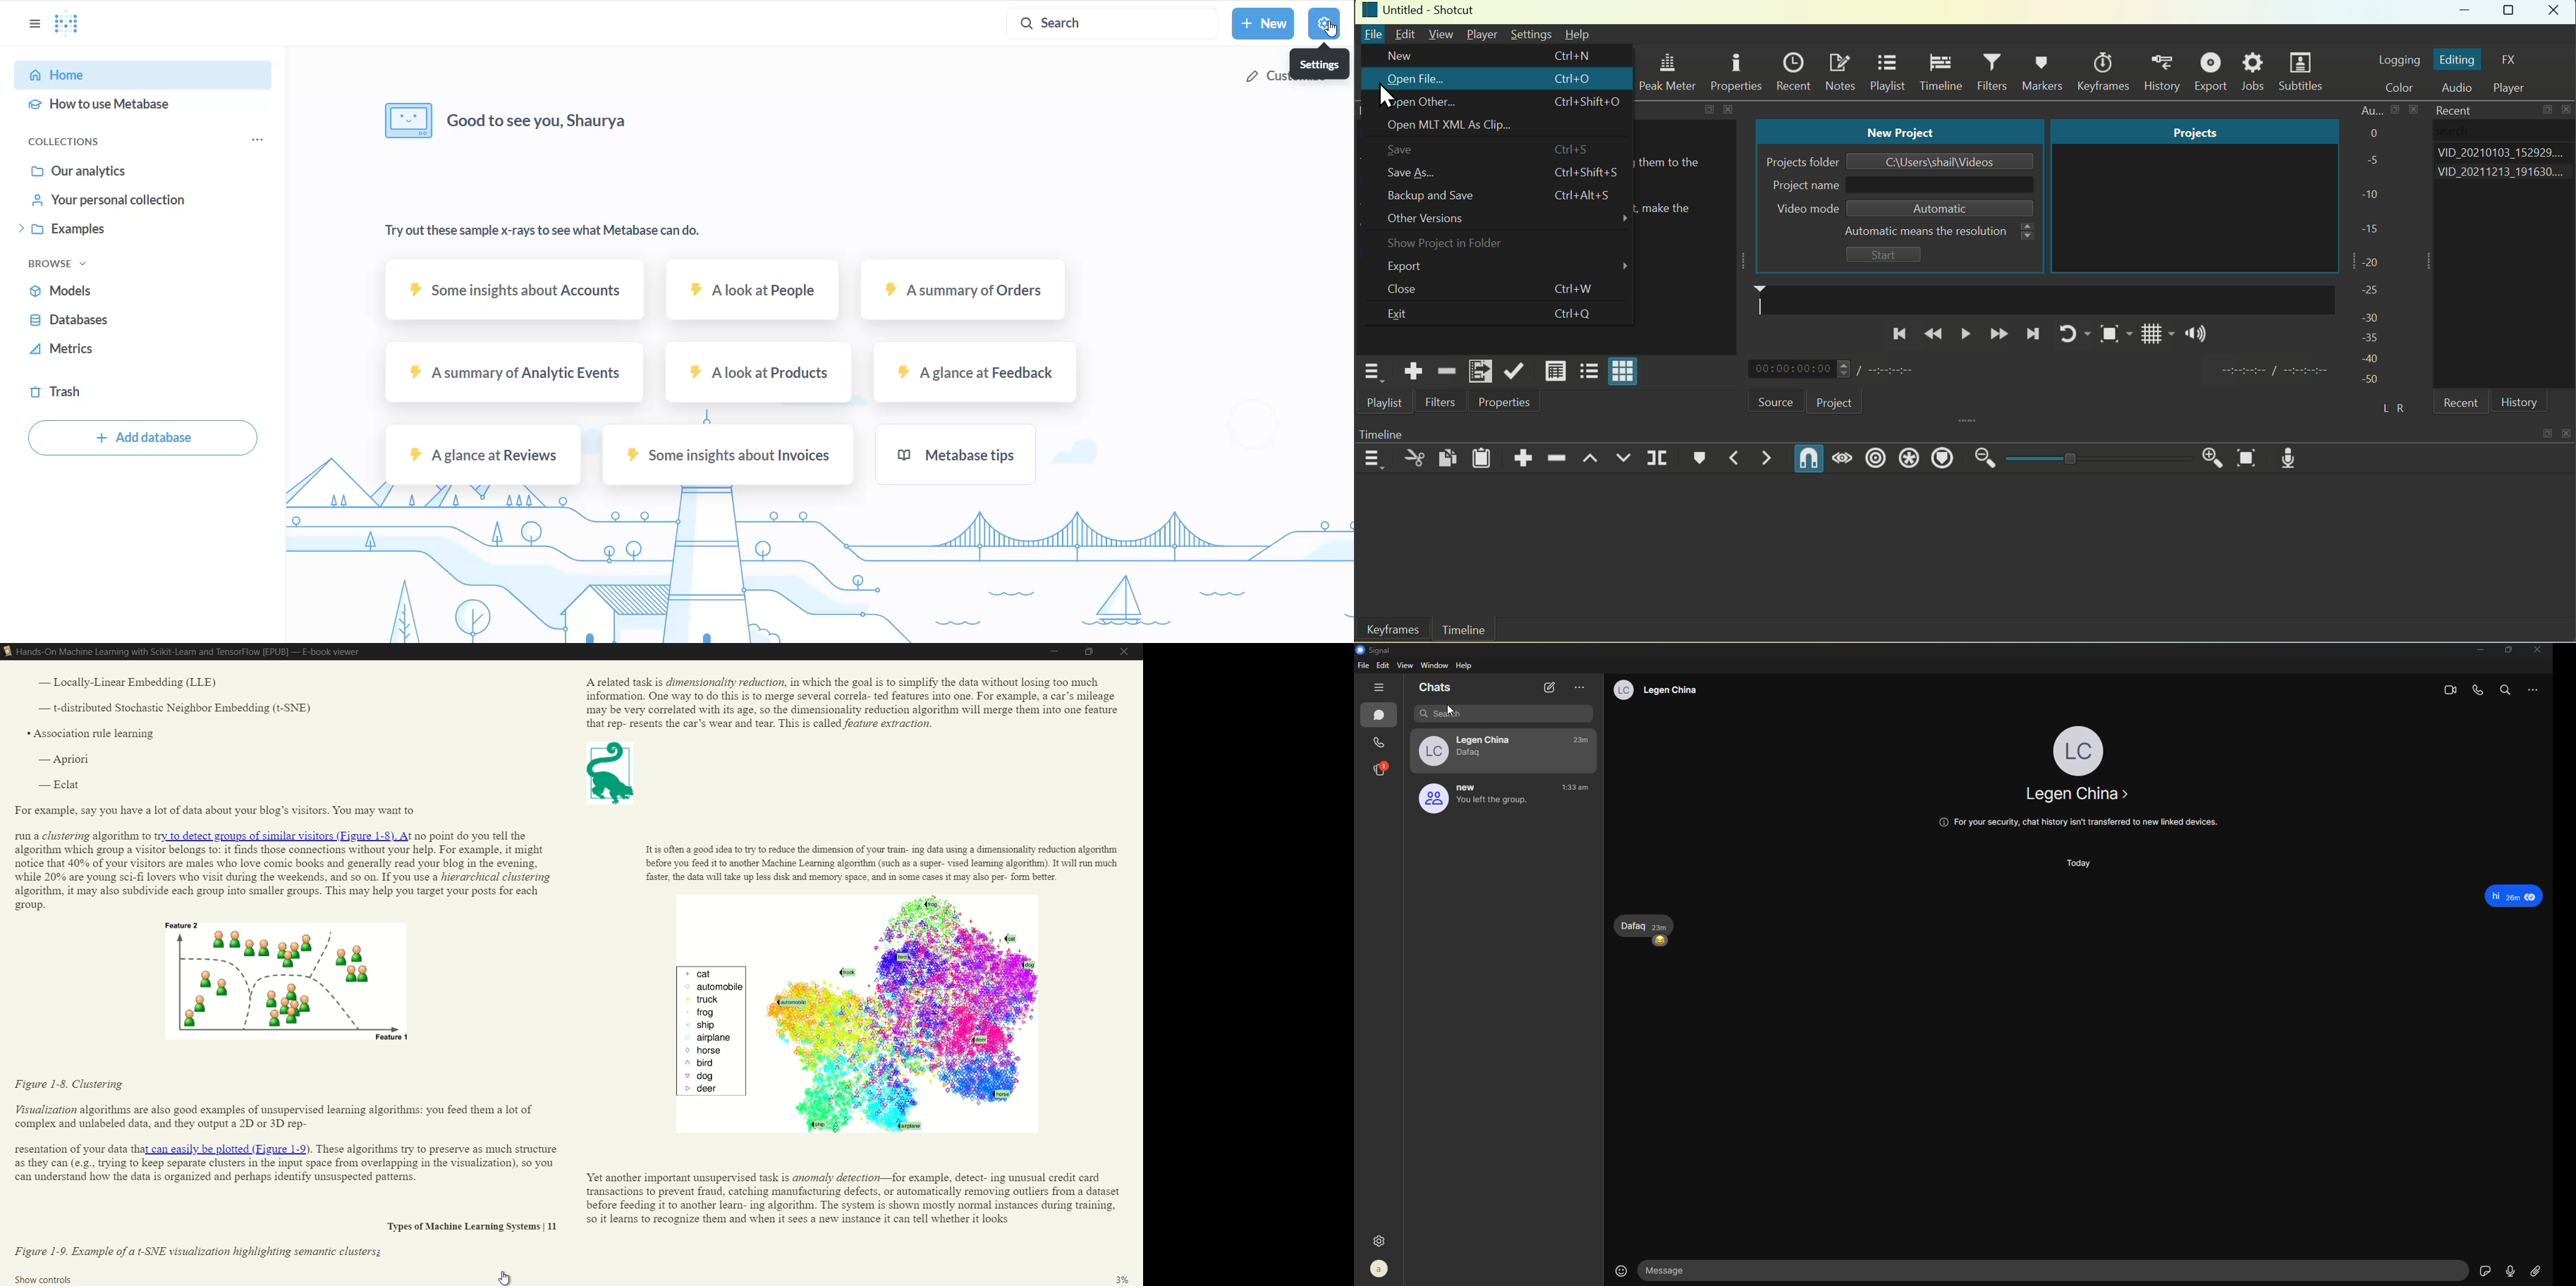 This screenshot has height=1288, width=2576. Describe the element at coordinates (1263, 25) in the screenshot. I see `new button` at that location.